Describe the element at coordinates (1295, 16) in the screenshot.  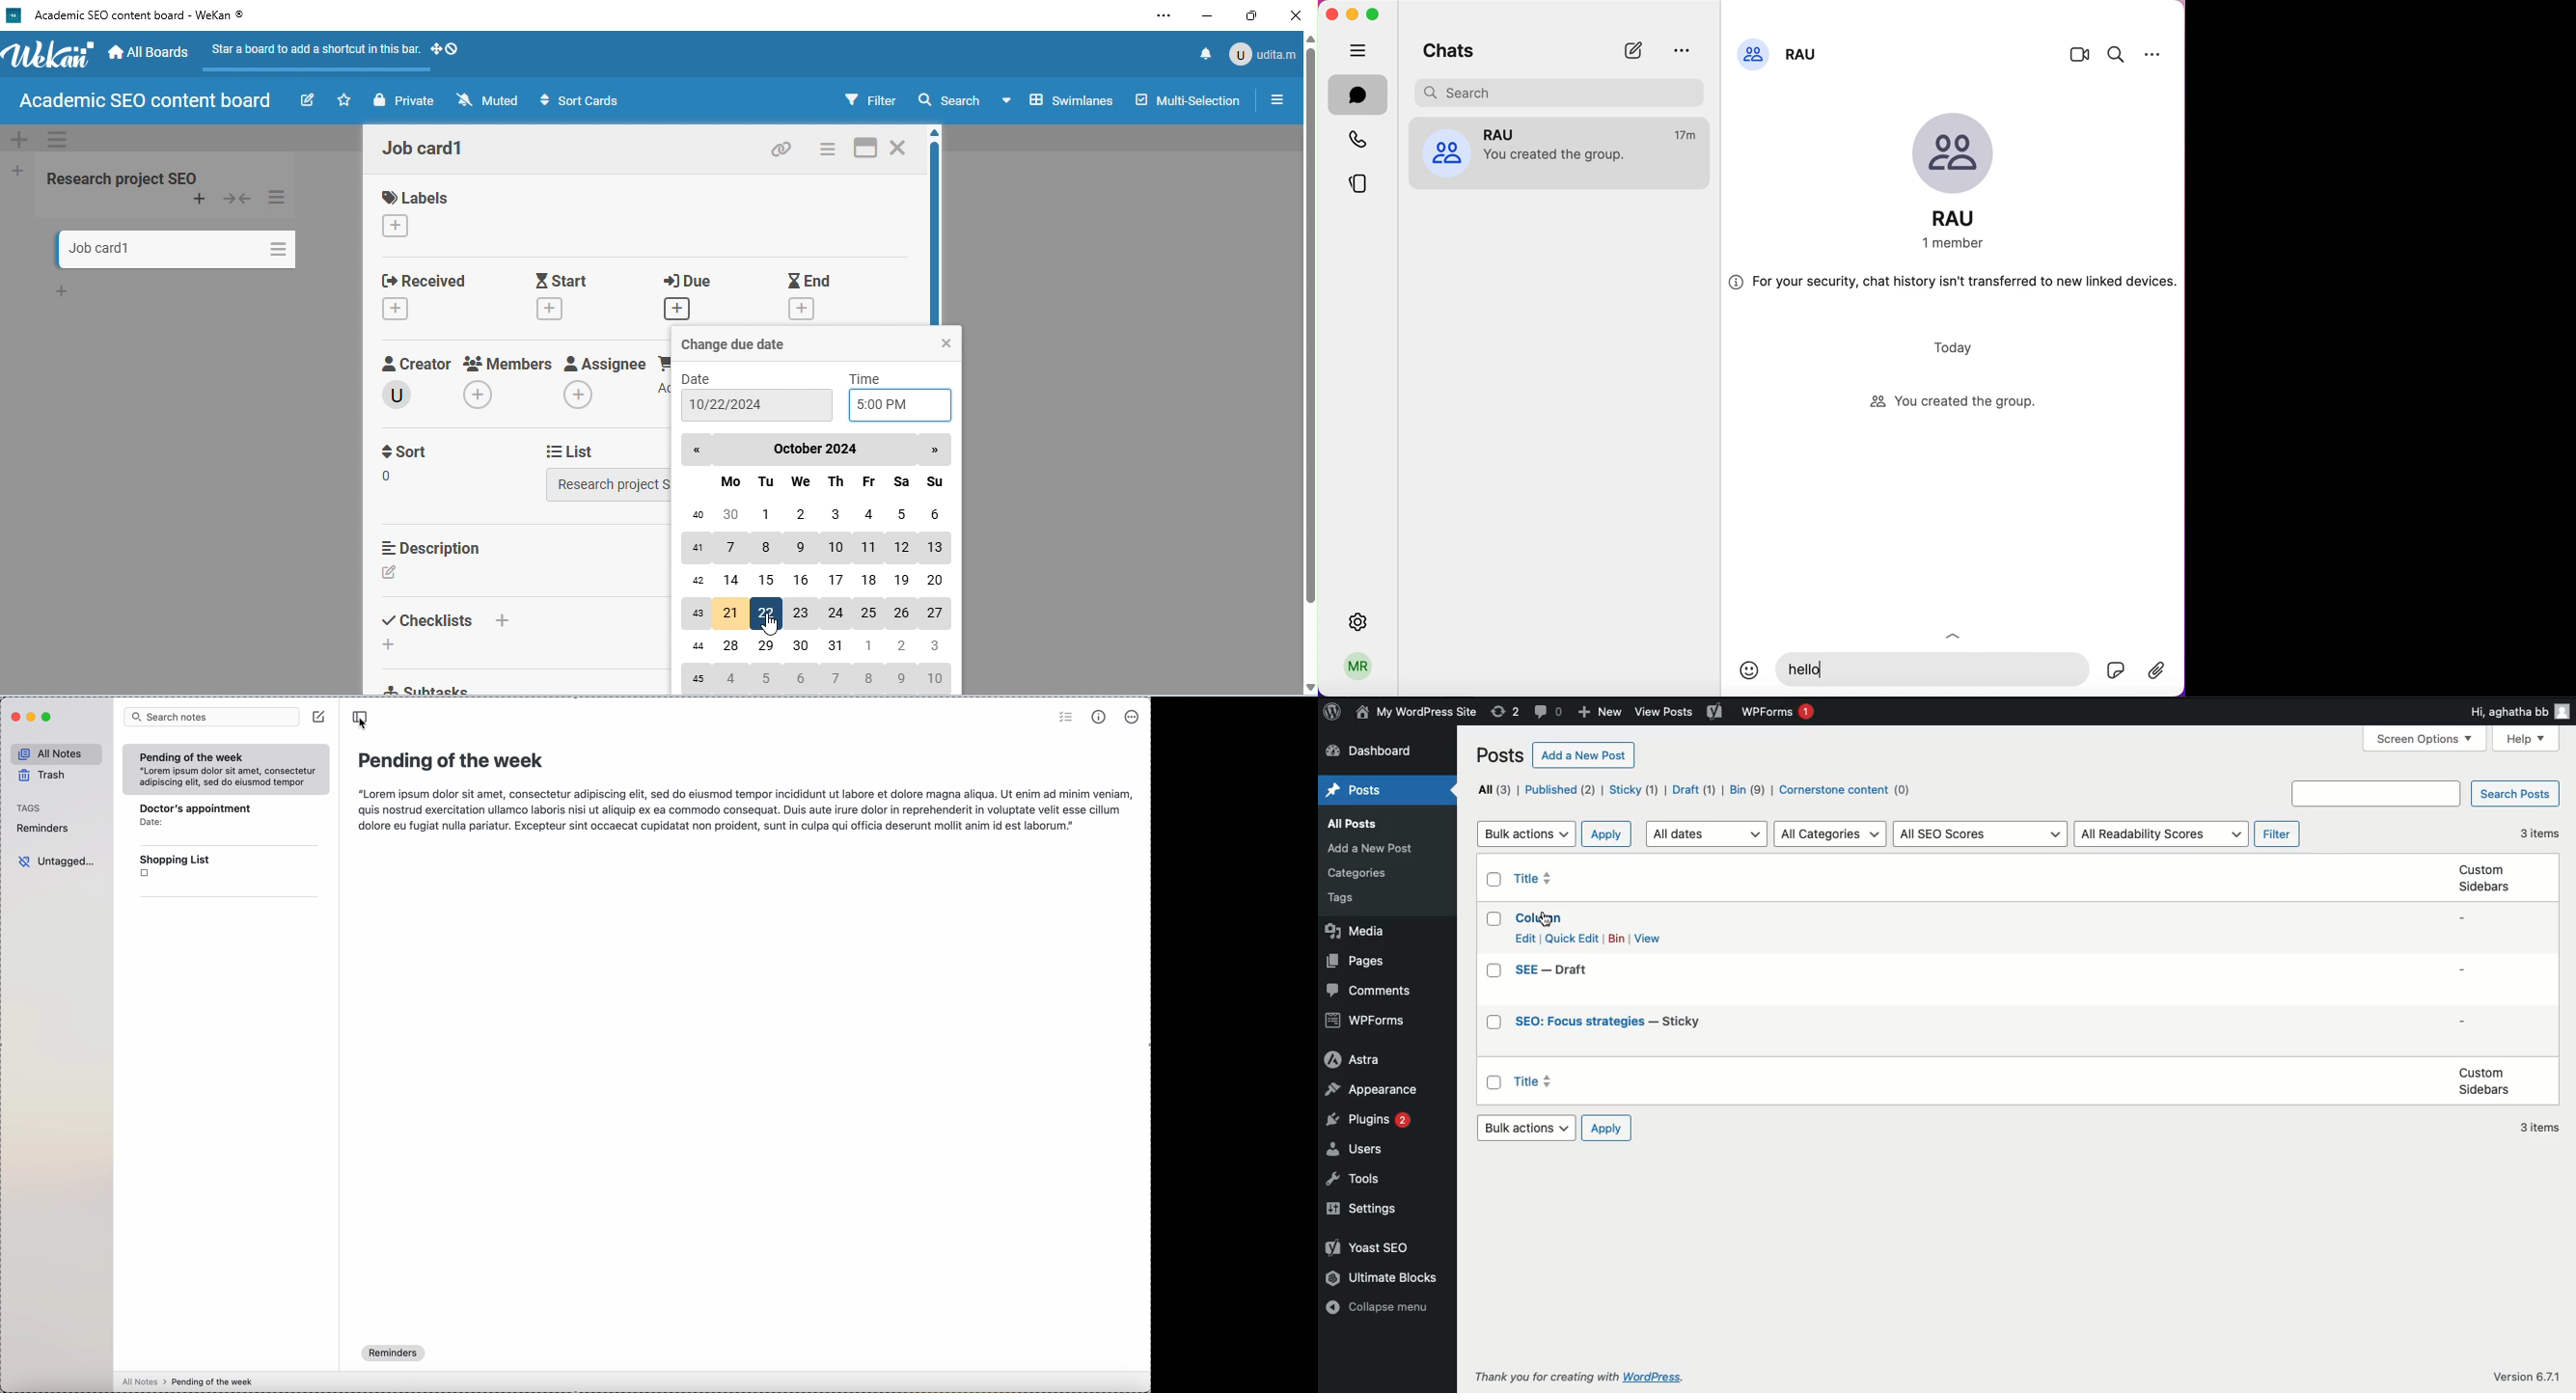
I see `close` at that location.